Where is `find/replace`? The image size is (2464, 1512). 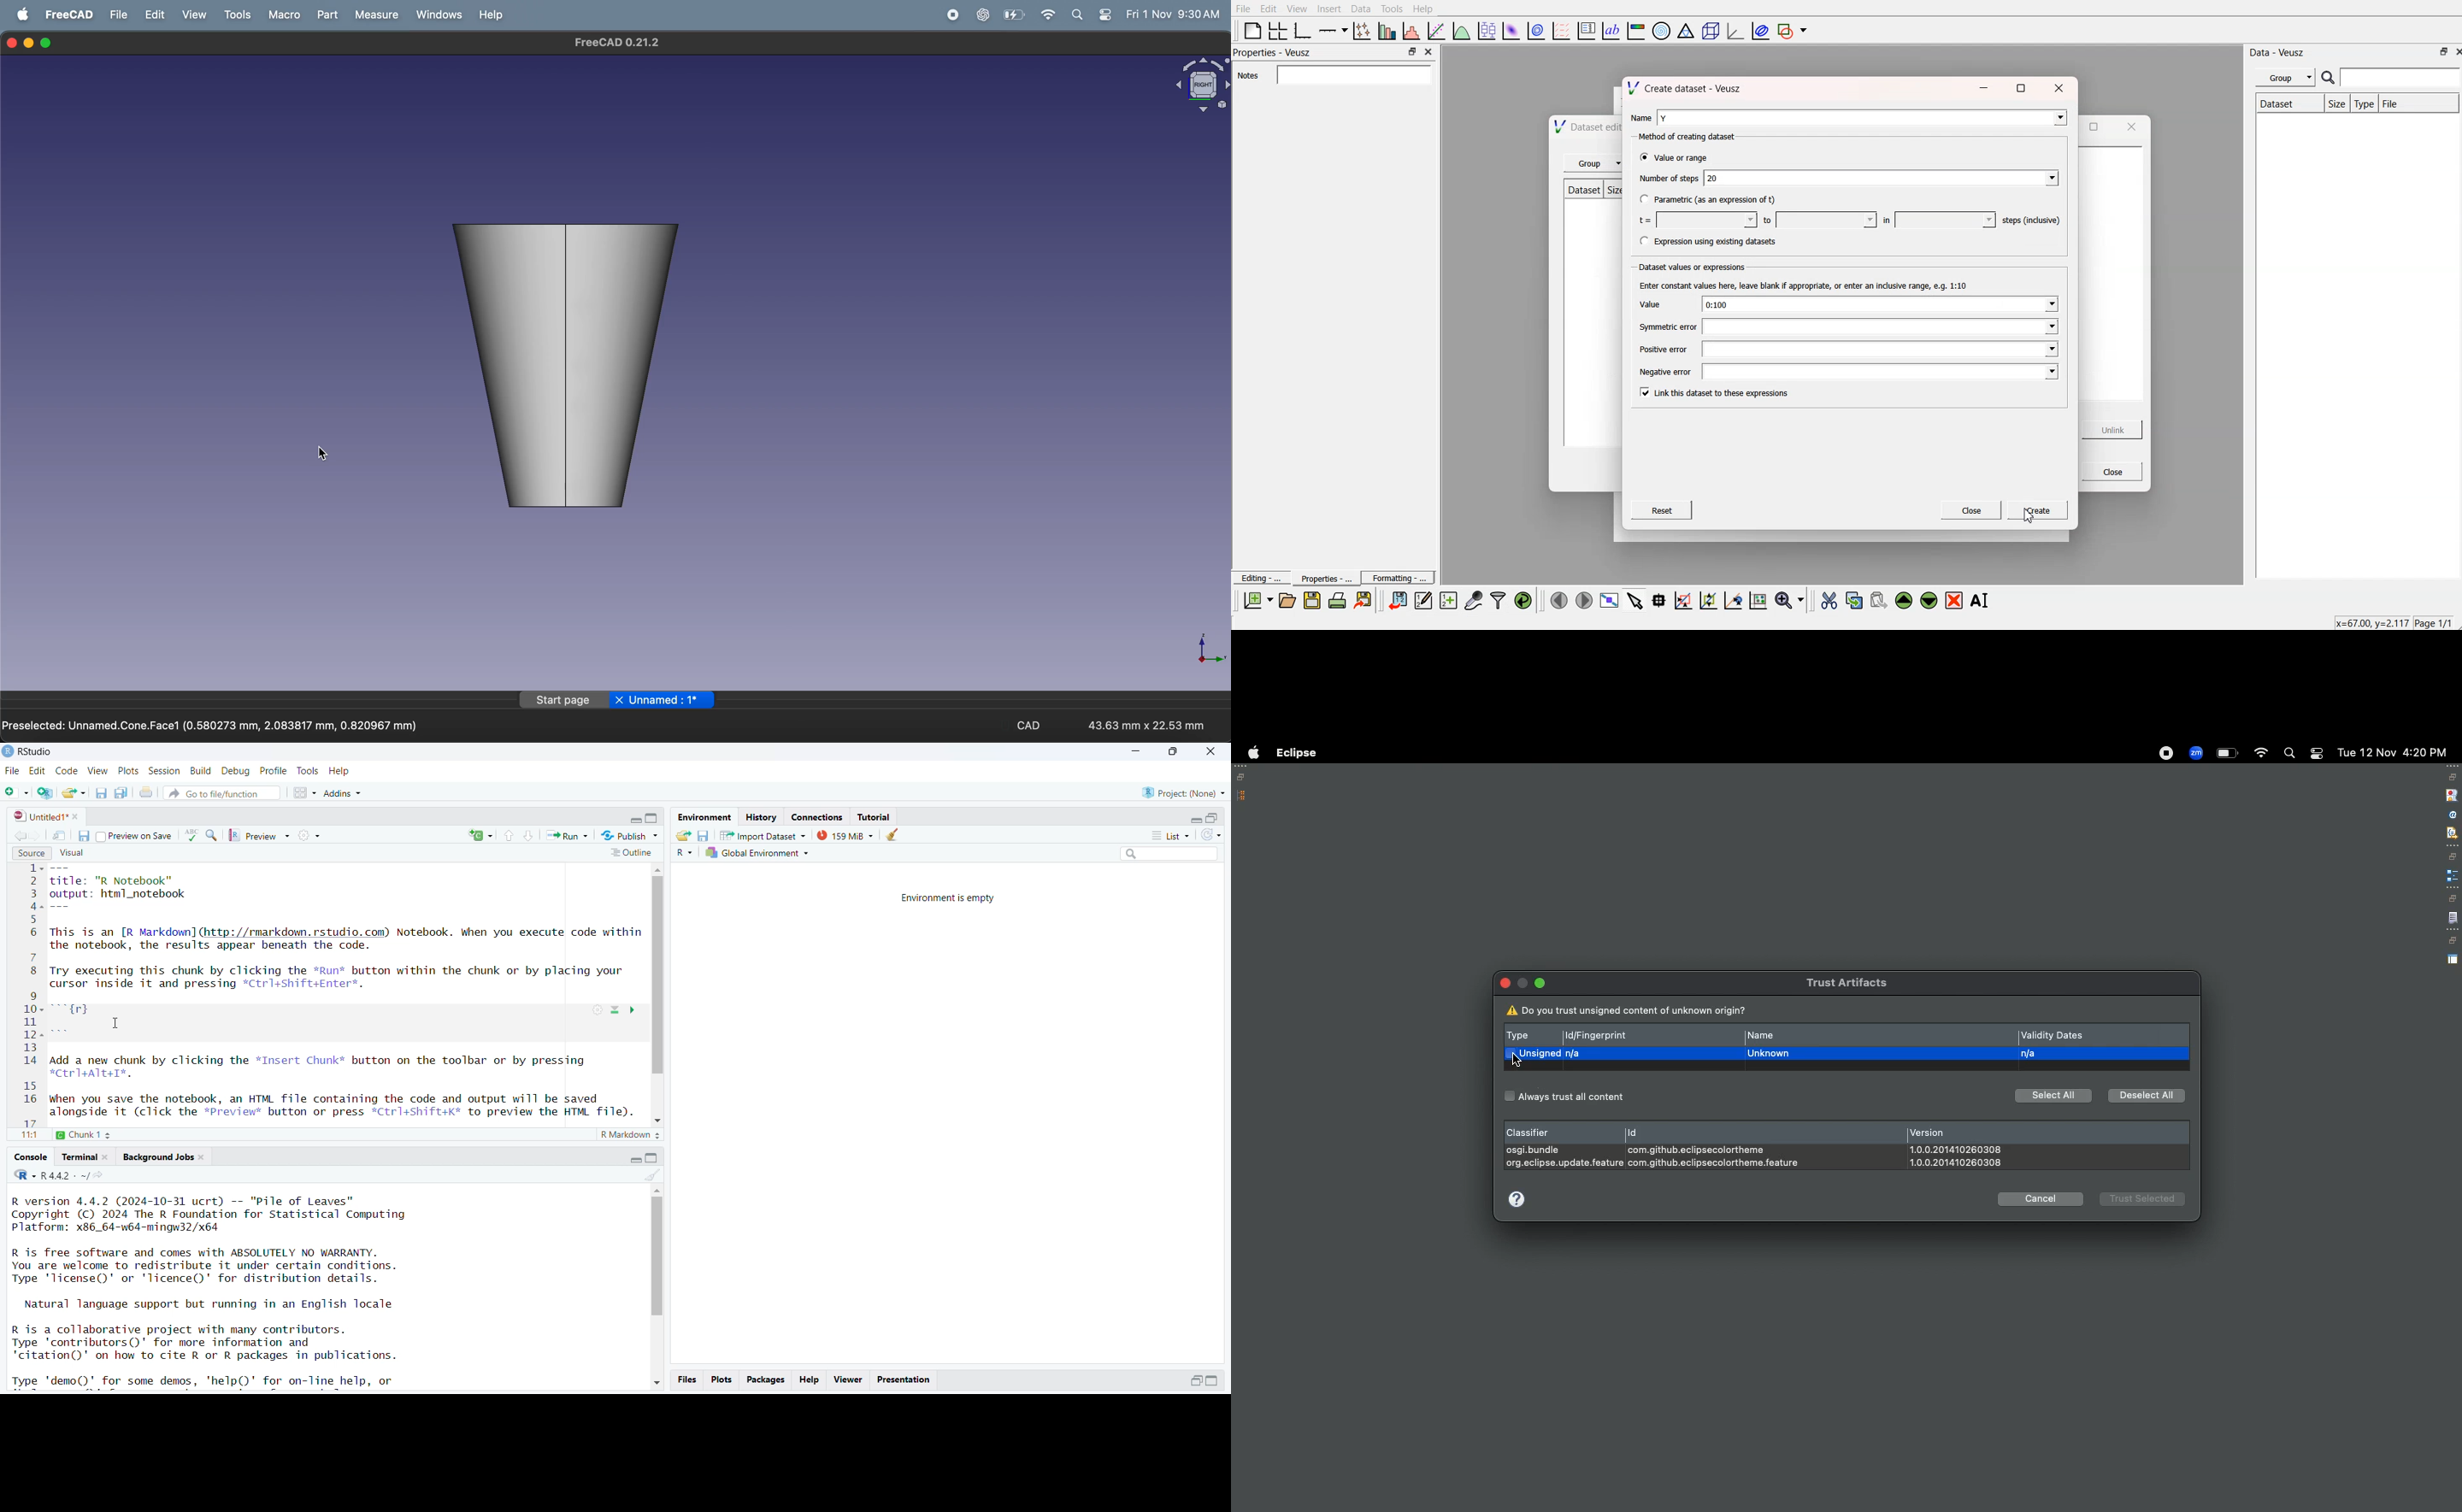
find/replace is located at coordinates (213, 837).